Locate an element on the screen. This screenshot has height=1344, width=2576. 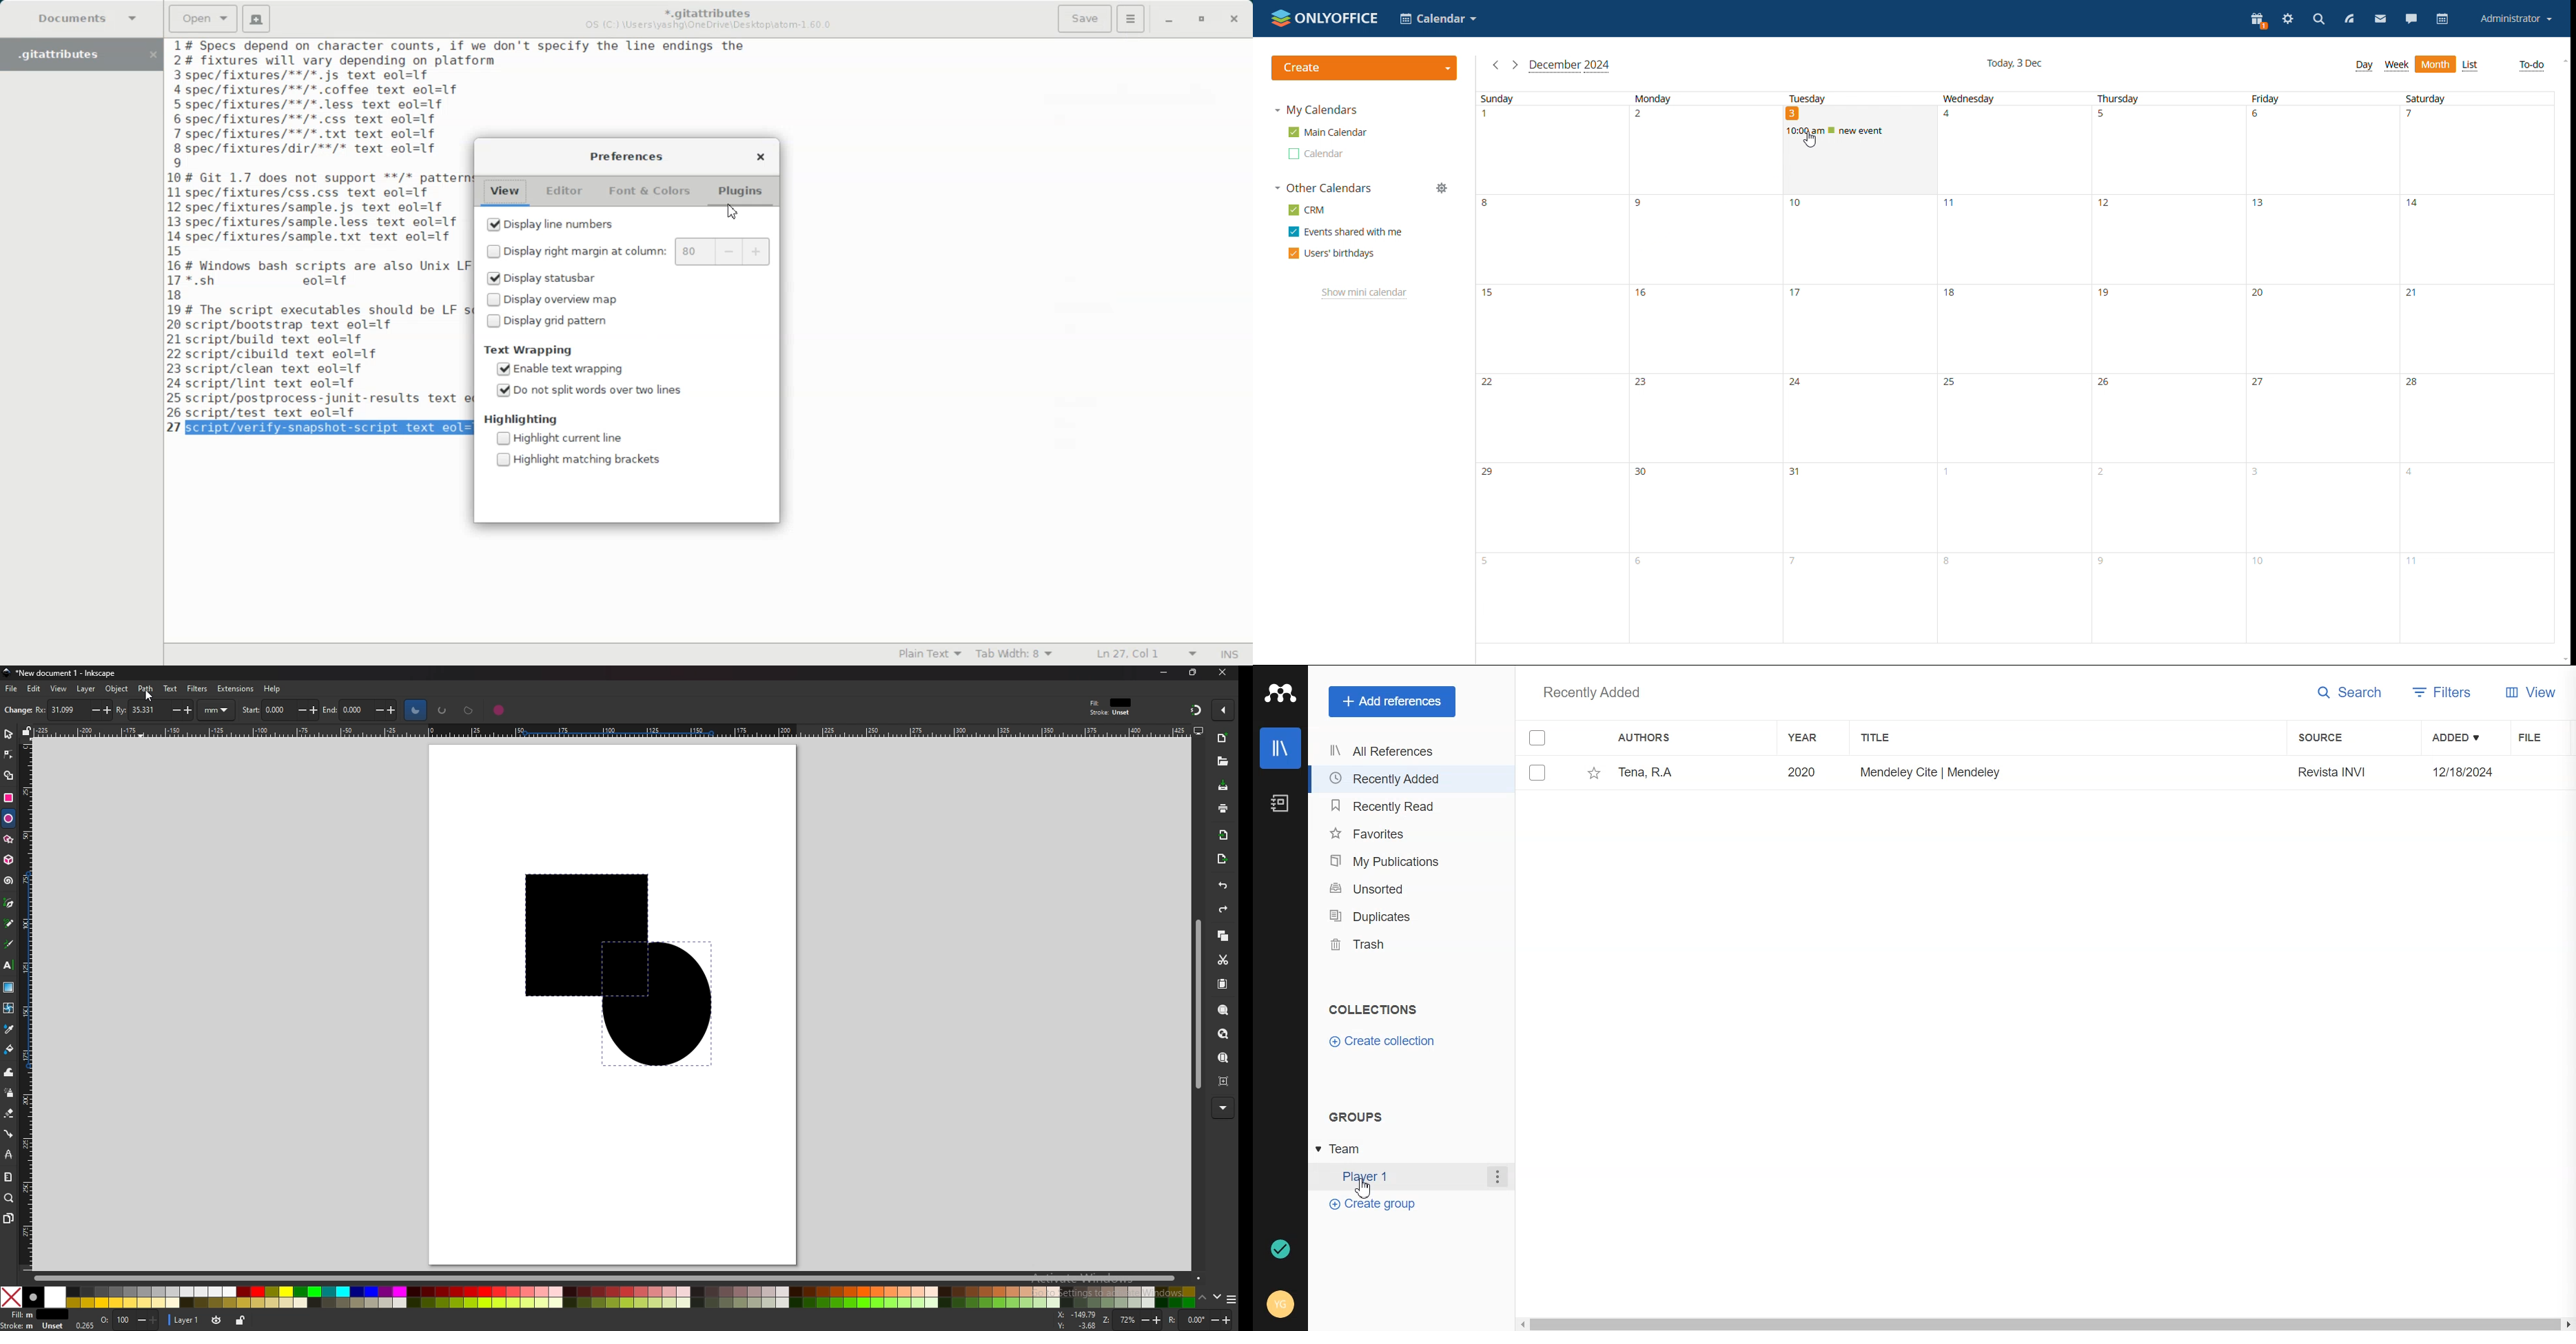
close is located at coordinates (1220, 673).